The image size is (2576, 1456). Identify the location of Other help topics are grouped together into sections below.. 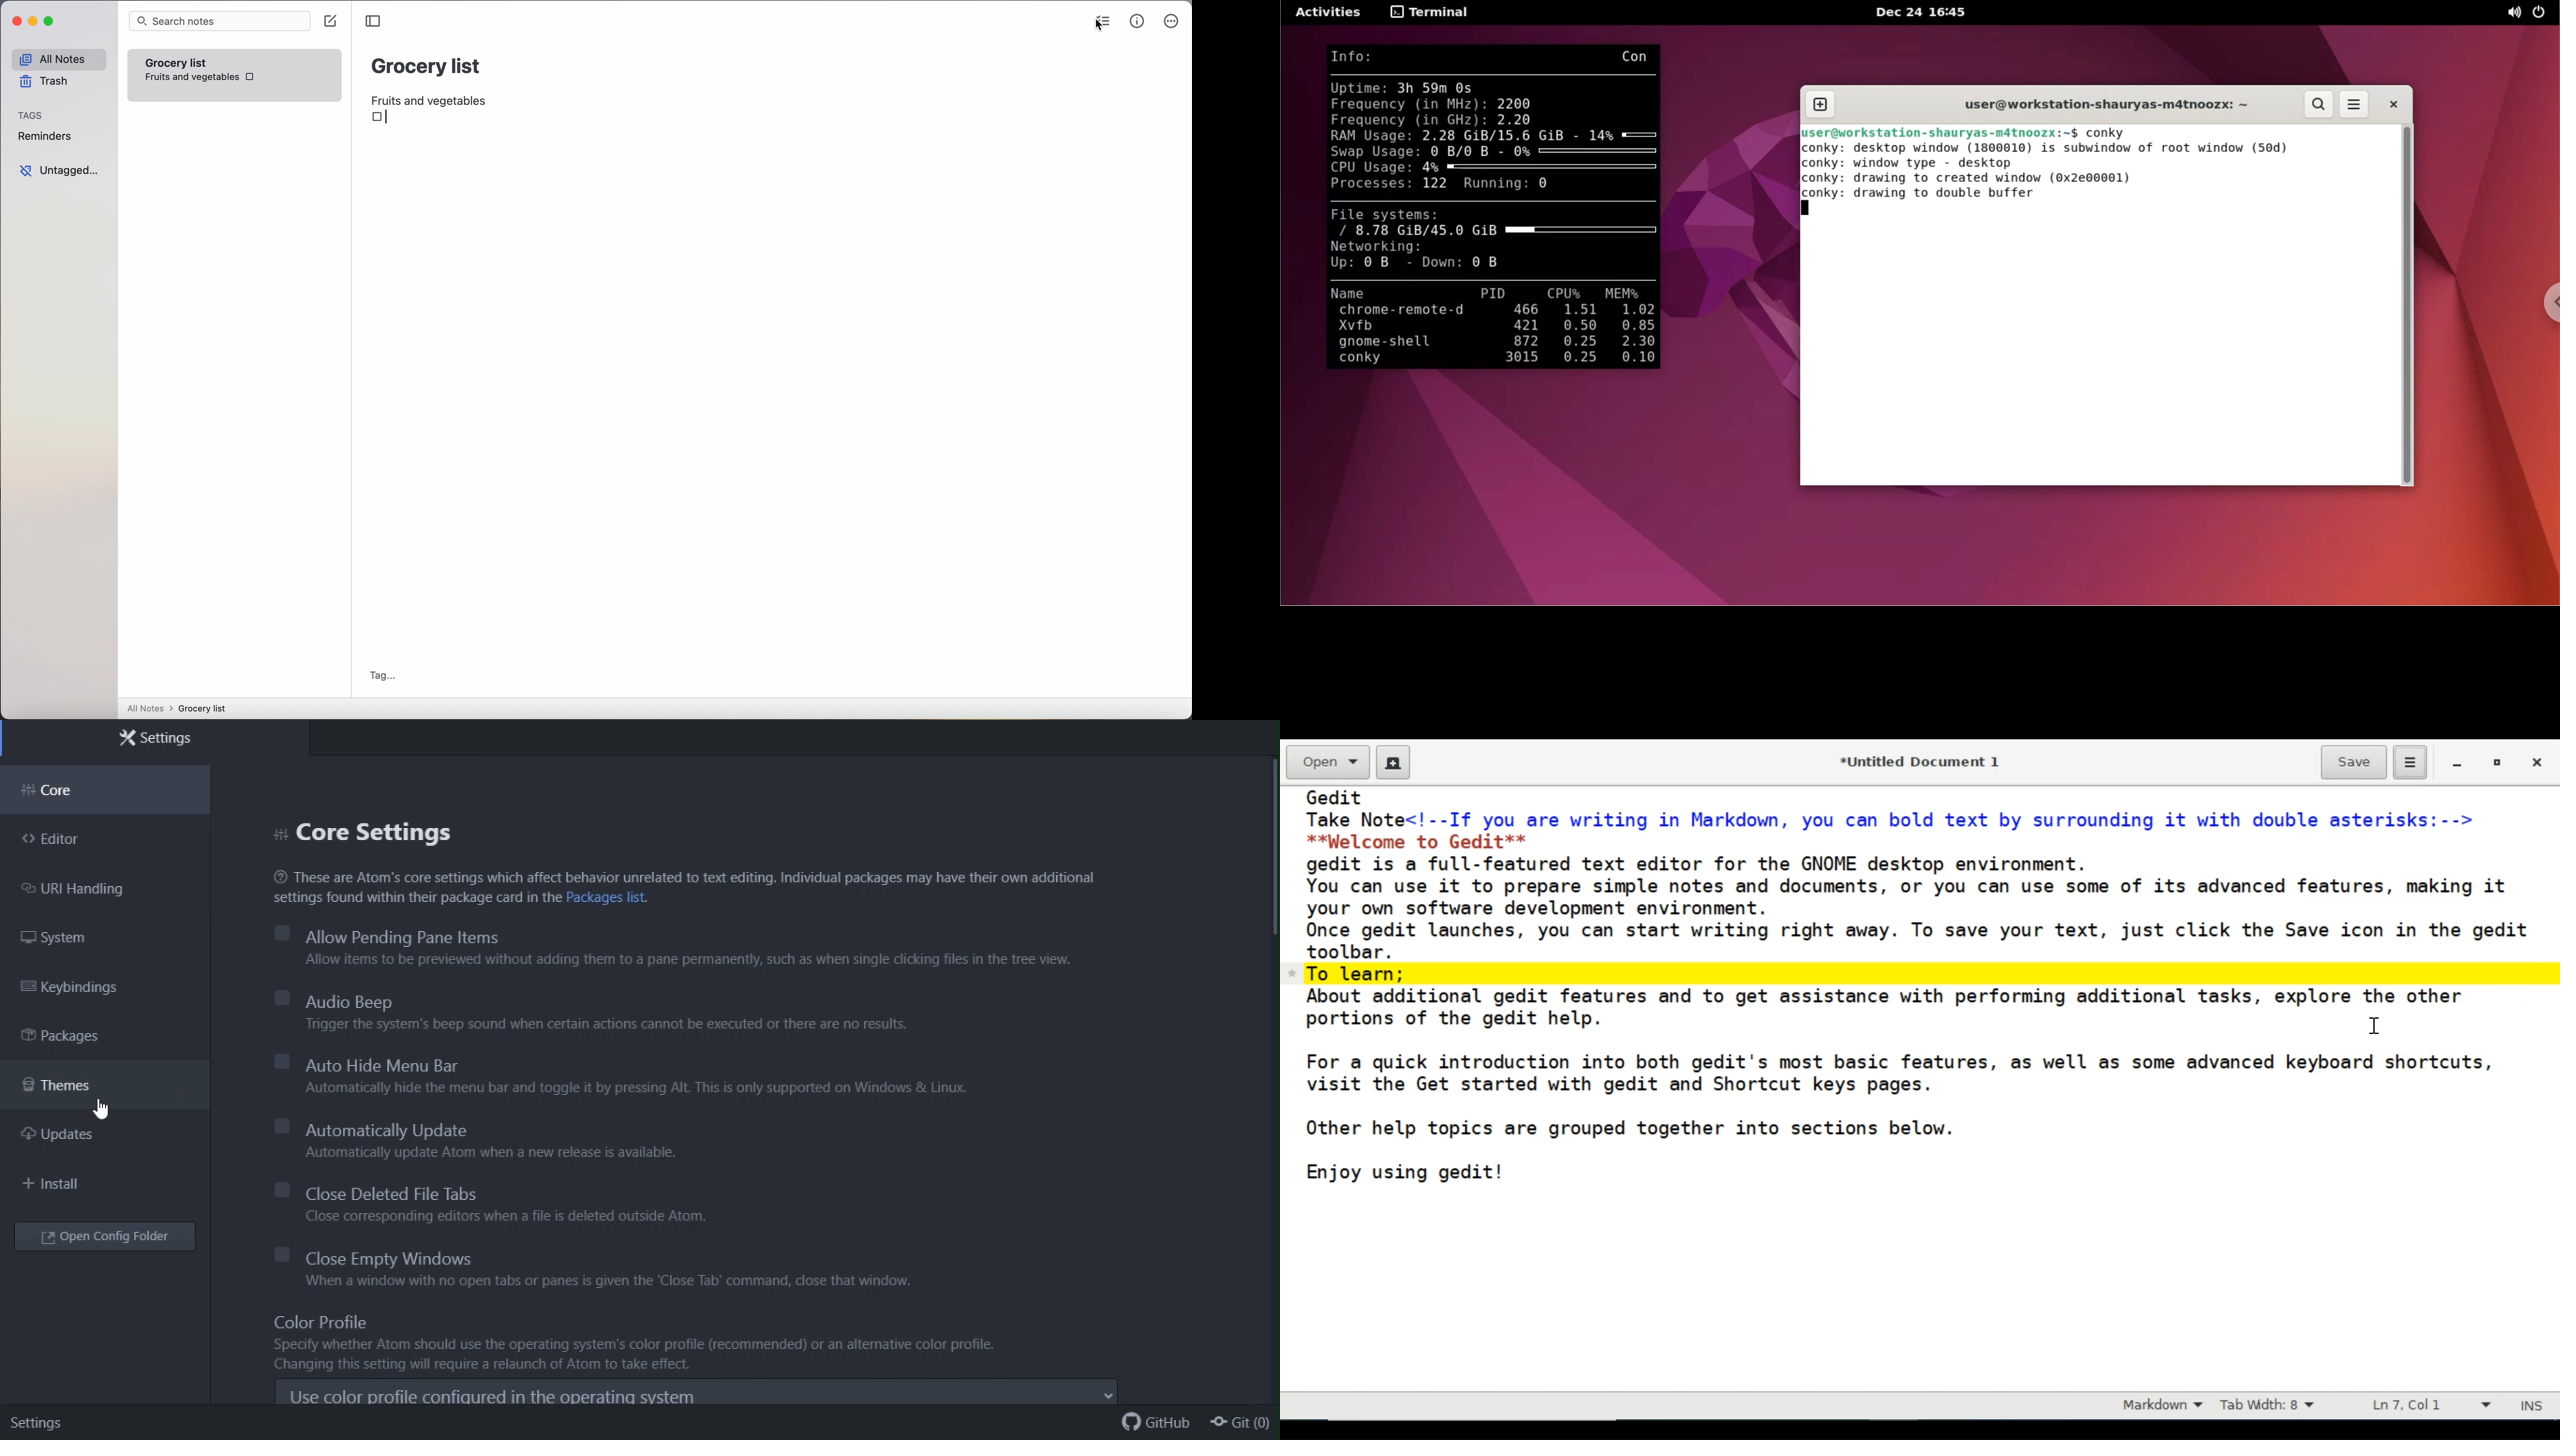
(1629, 1129).